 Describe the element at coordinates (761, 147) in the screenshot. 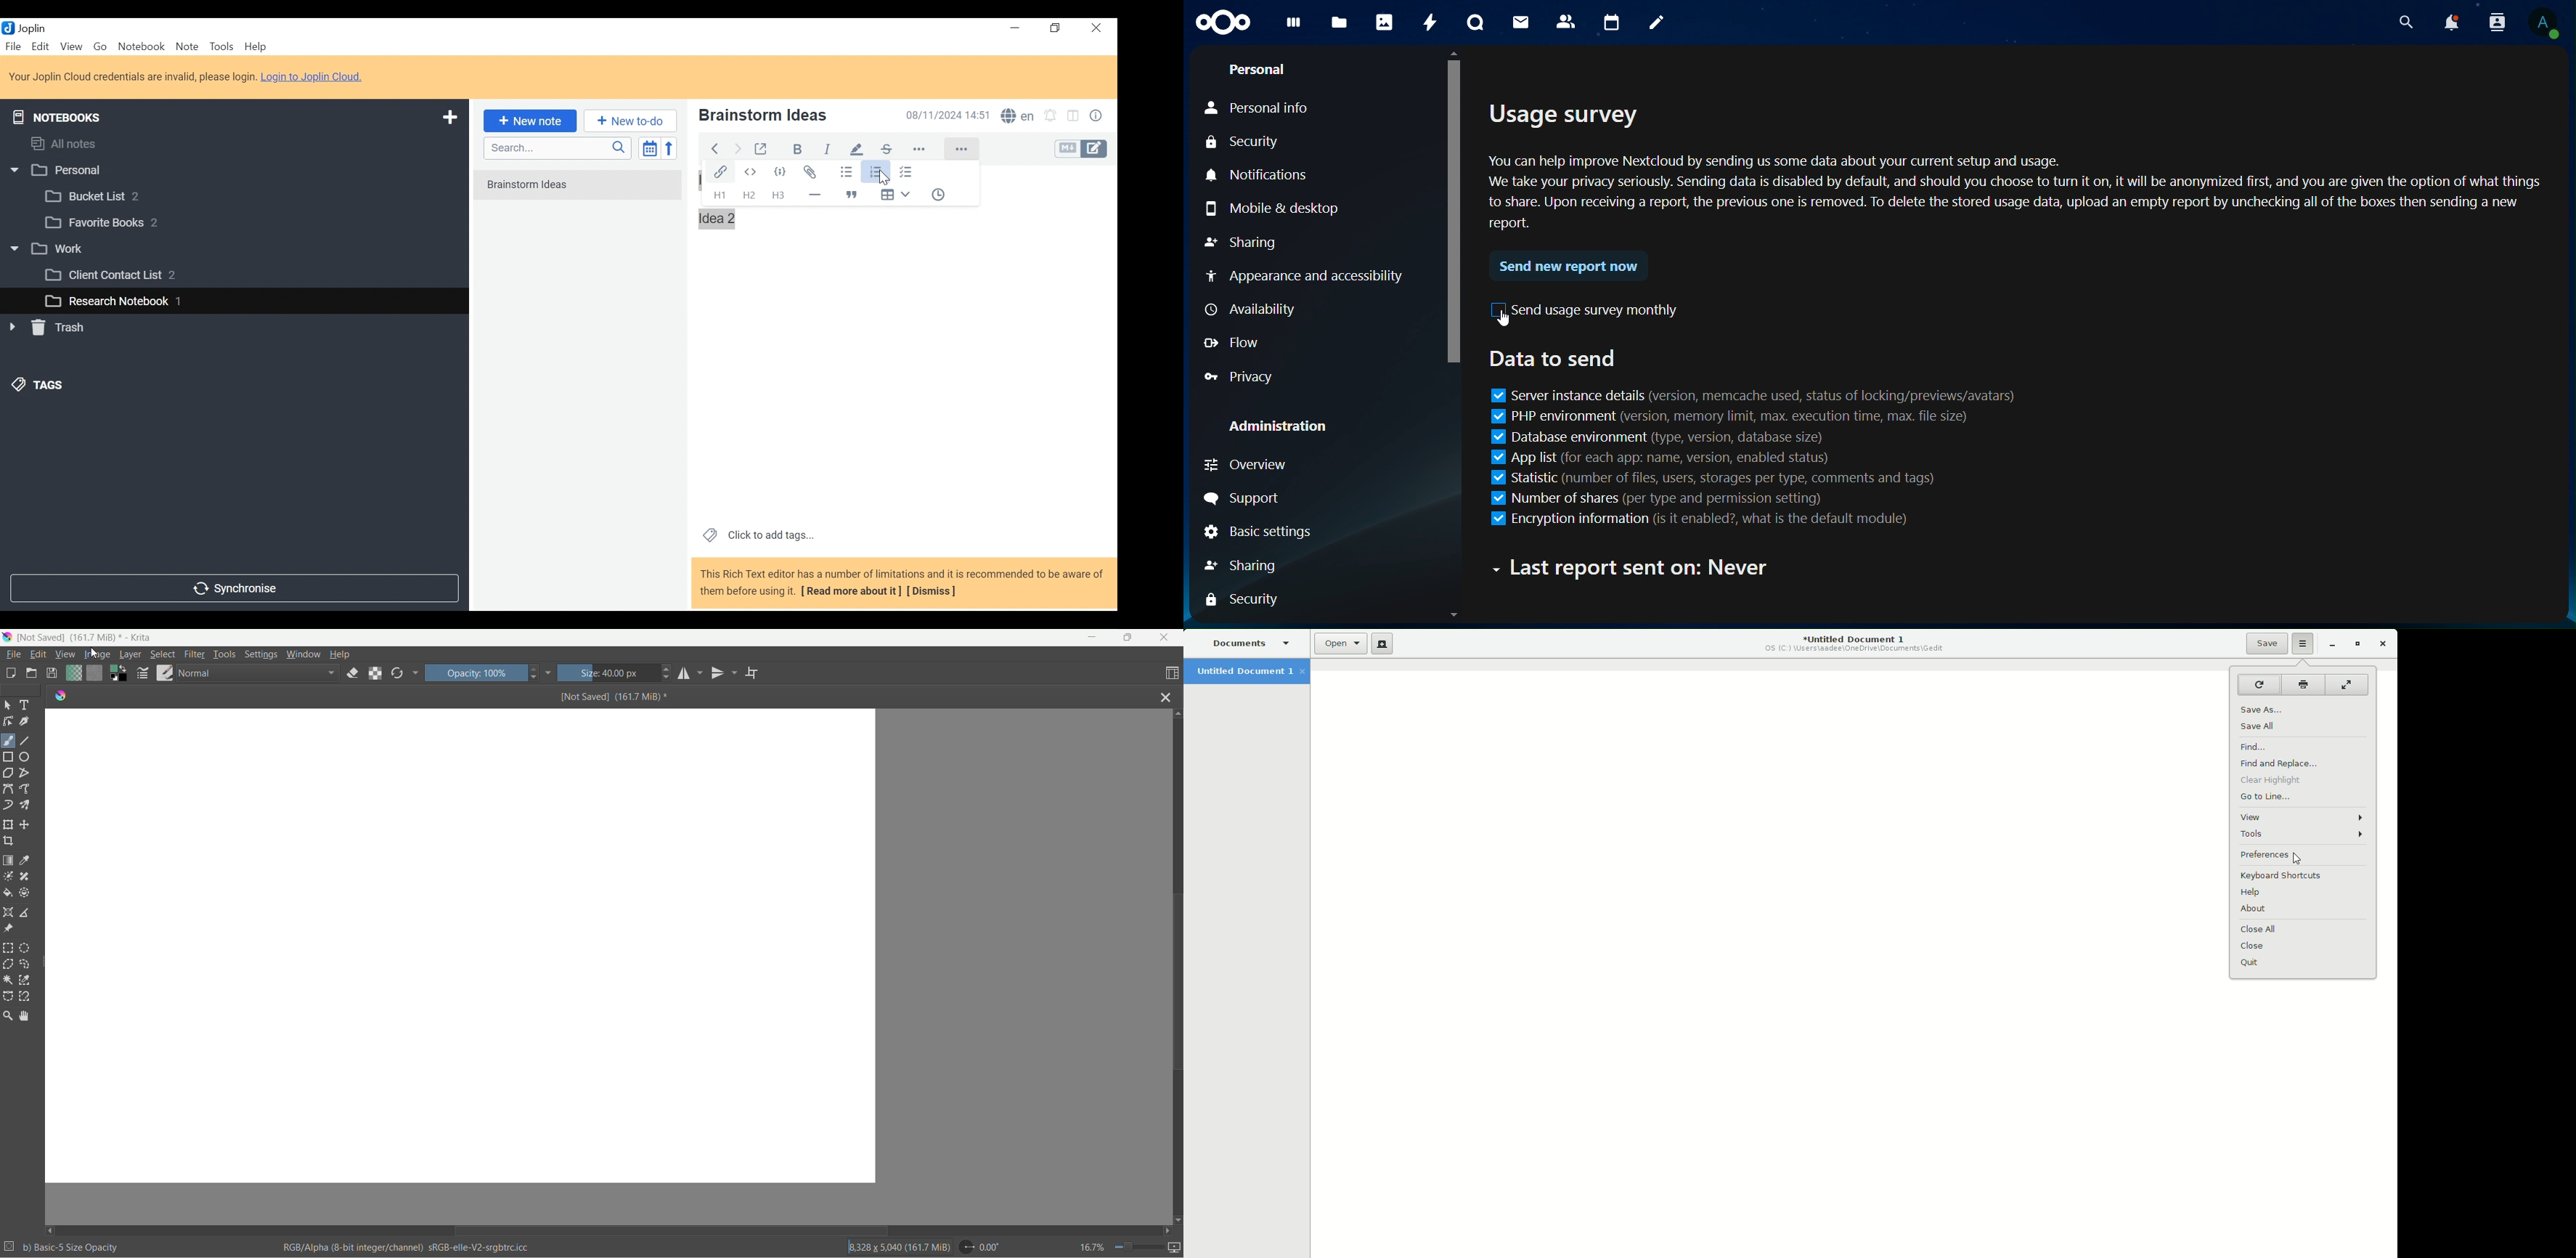

I see `Toggle external editing` at that location.